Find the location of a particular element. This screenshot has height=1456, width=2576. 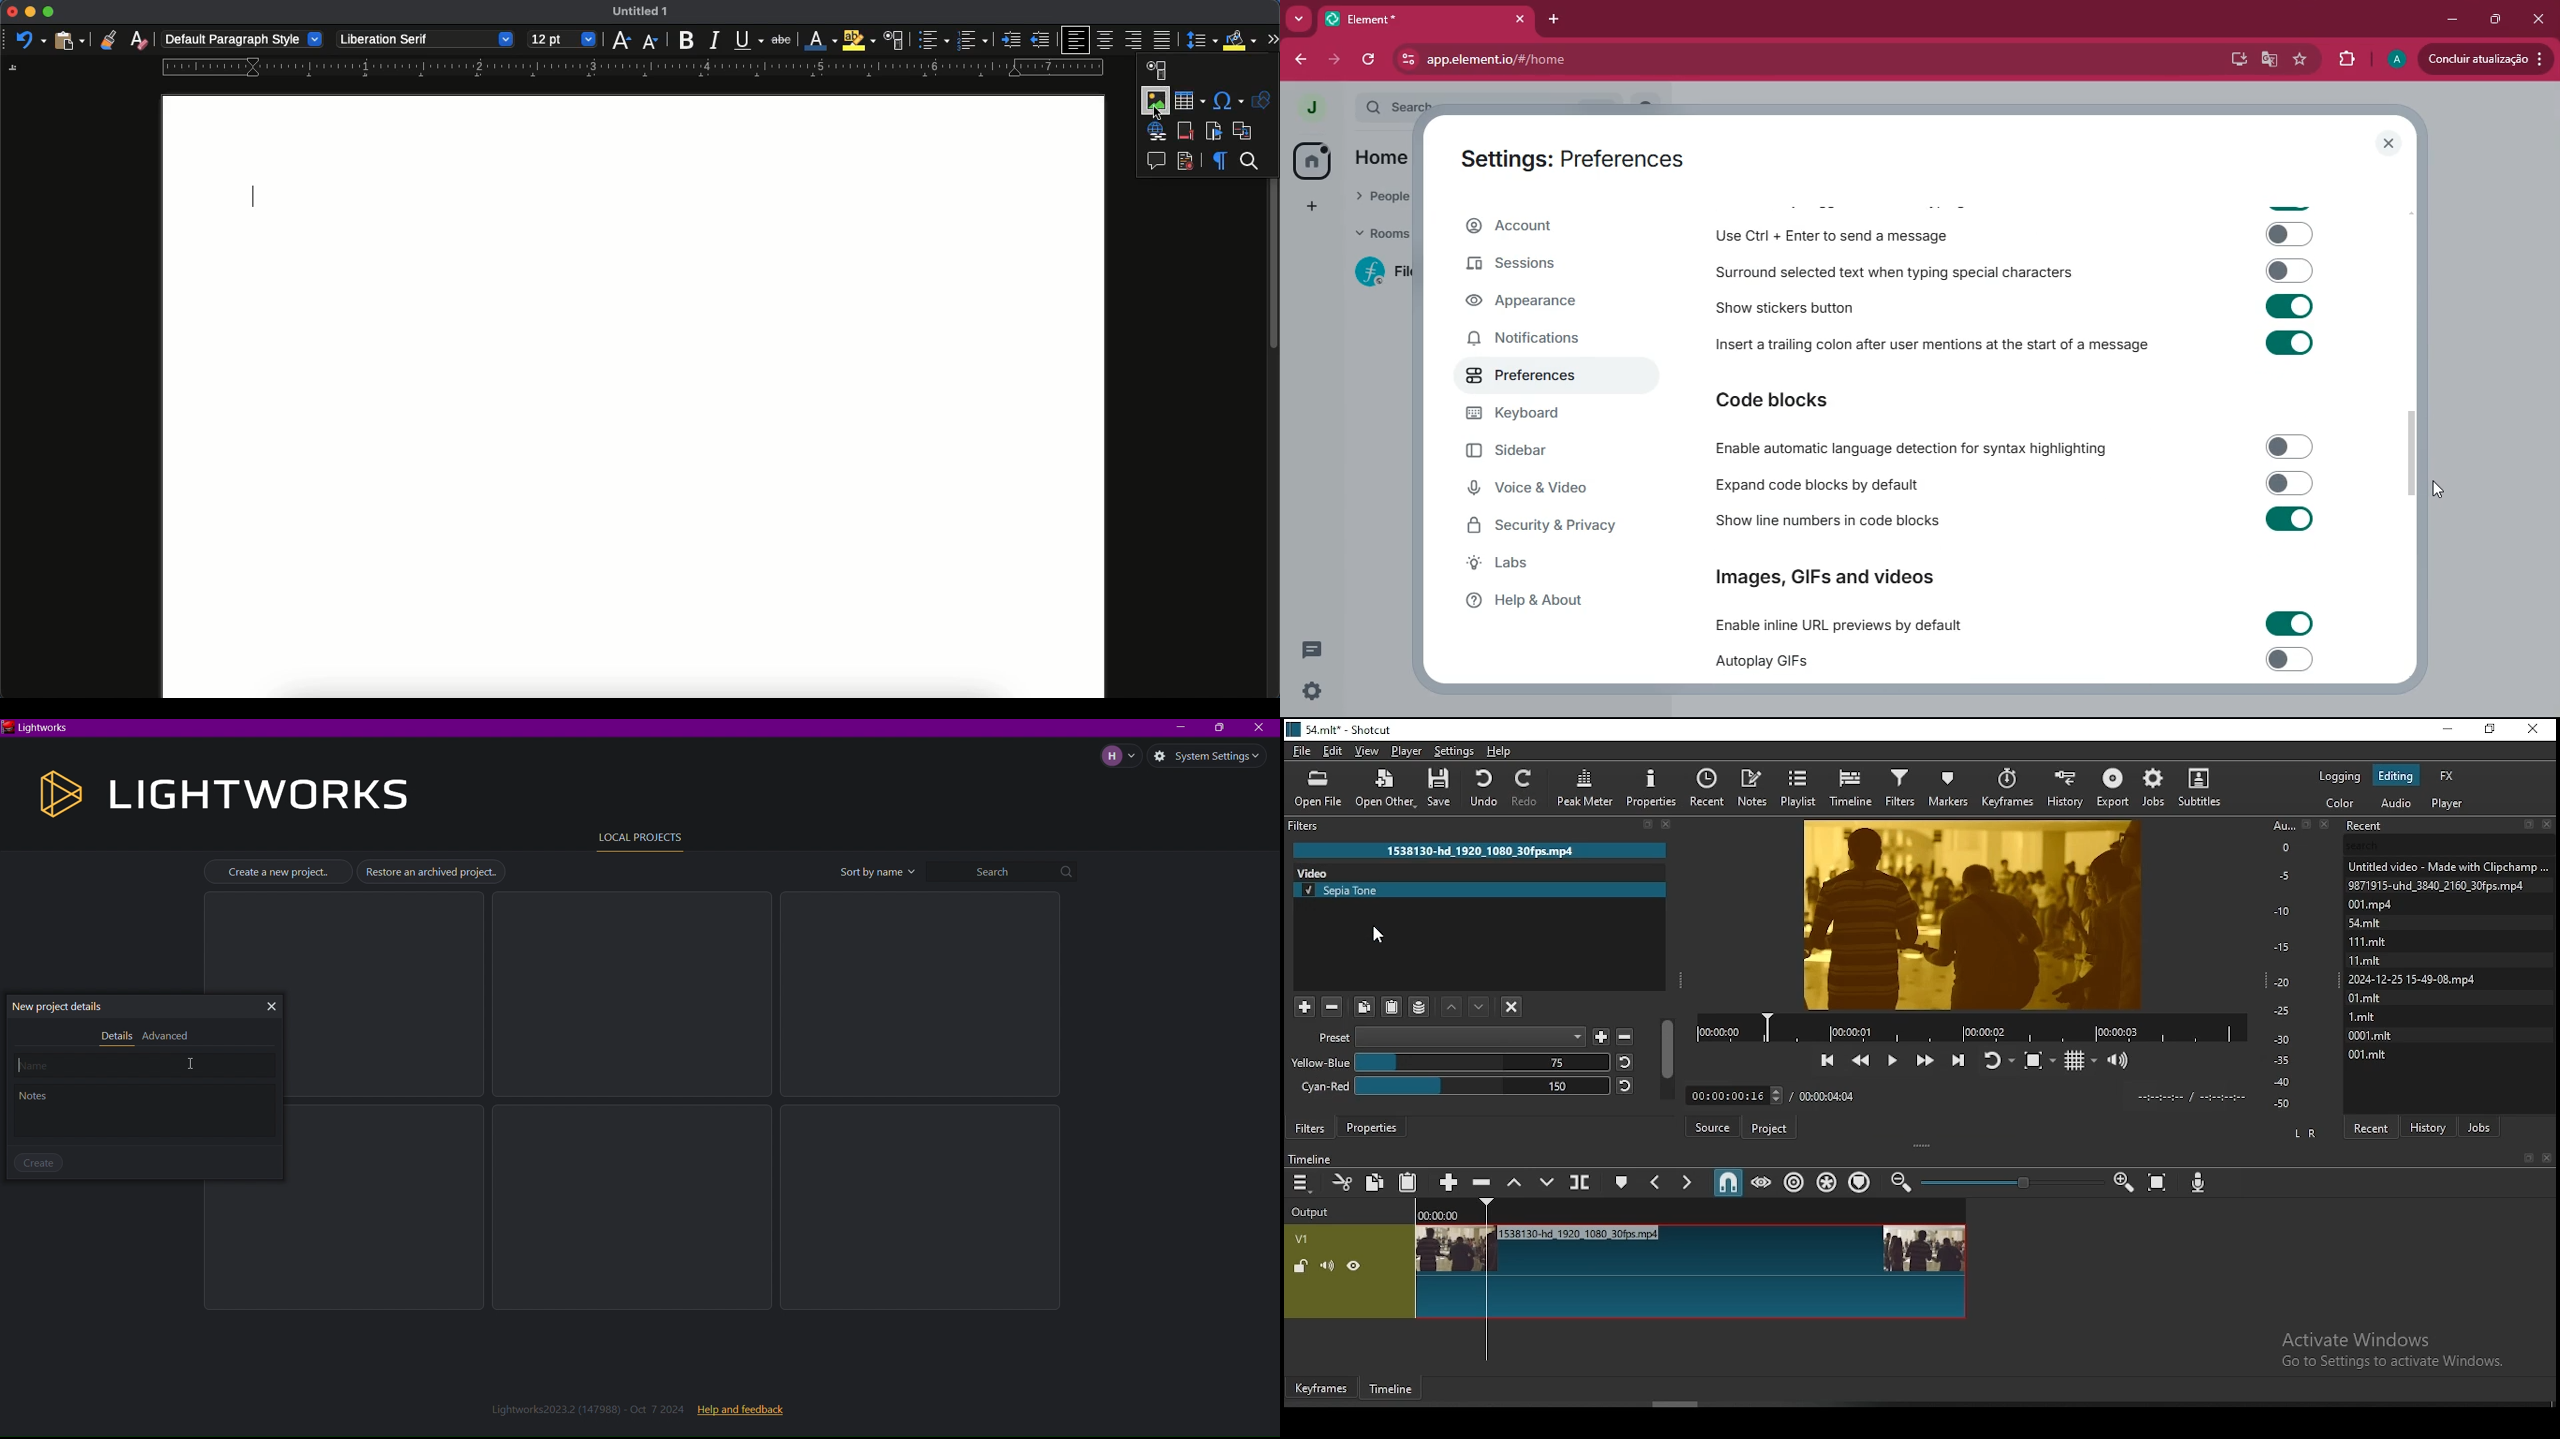

search is located at coordinates (1441, 871).